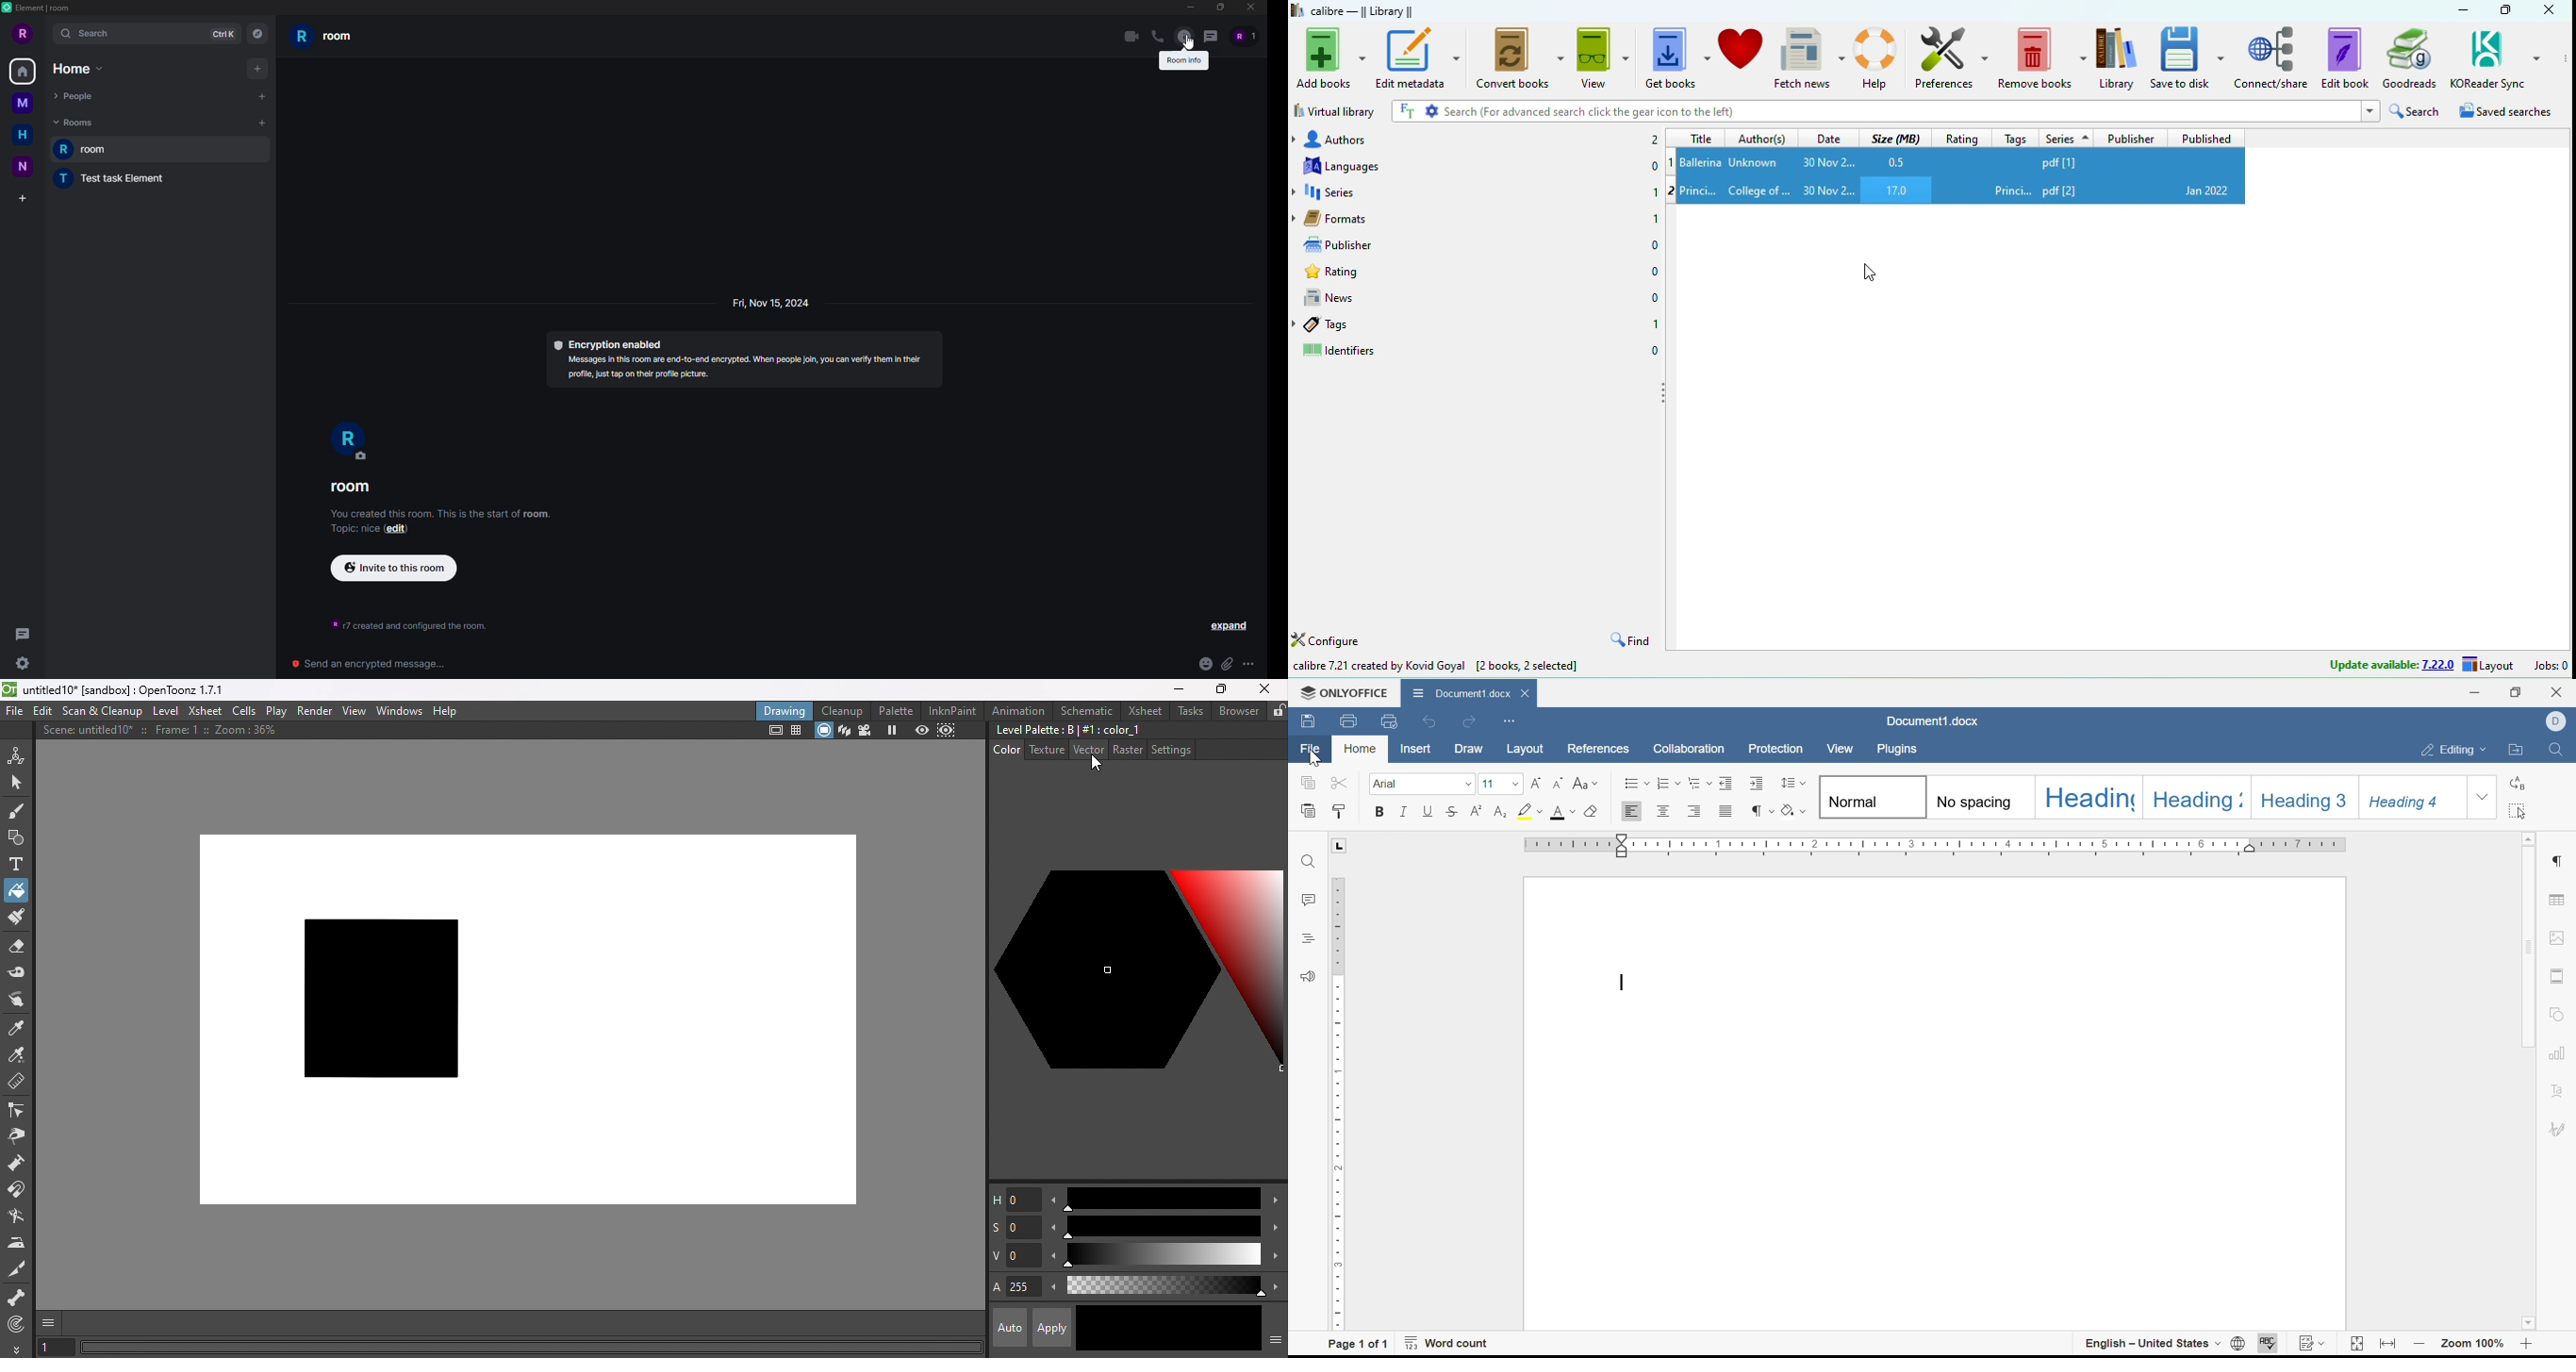 This screenshot has width=2576, height=1372. What do you see at coordinates (1437, 667) in the screenshot?
I see `calibre 7.21 created by kovid goyal [2 books, 2 selected]` at bounding box center [1437, 667].